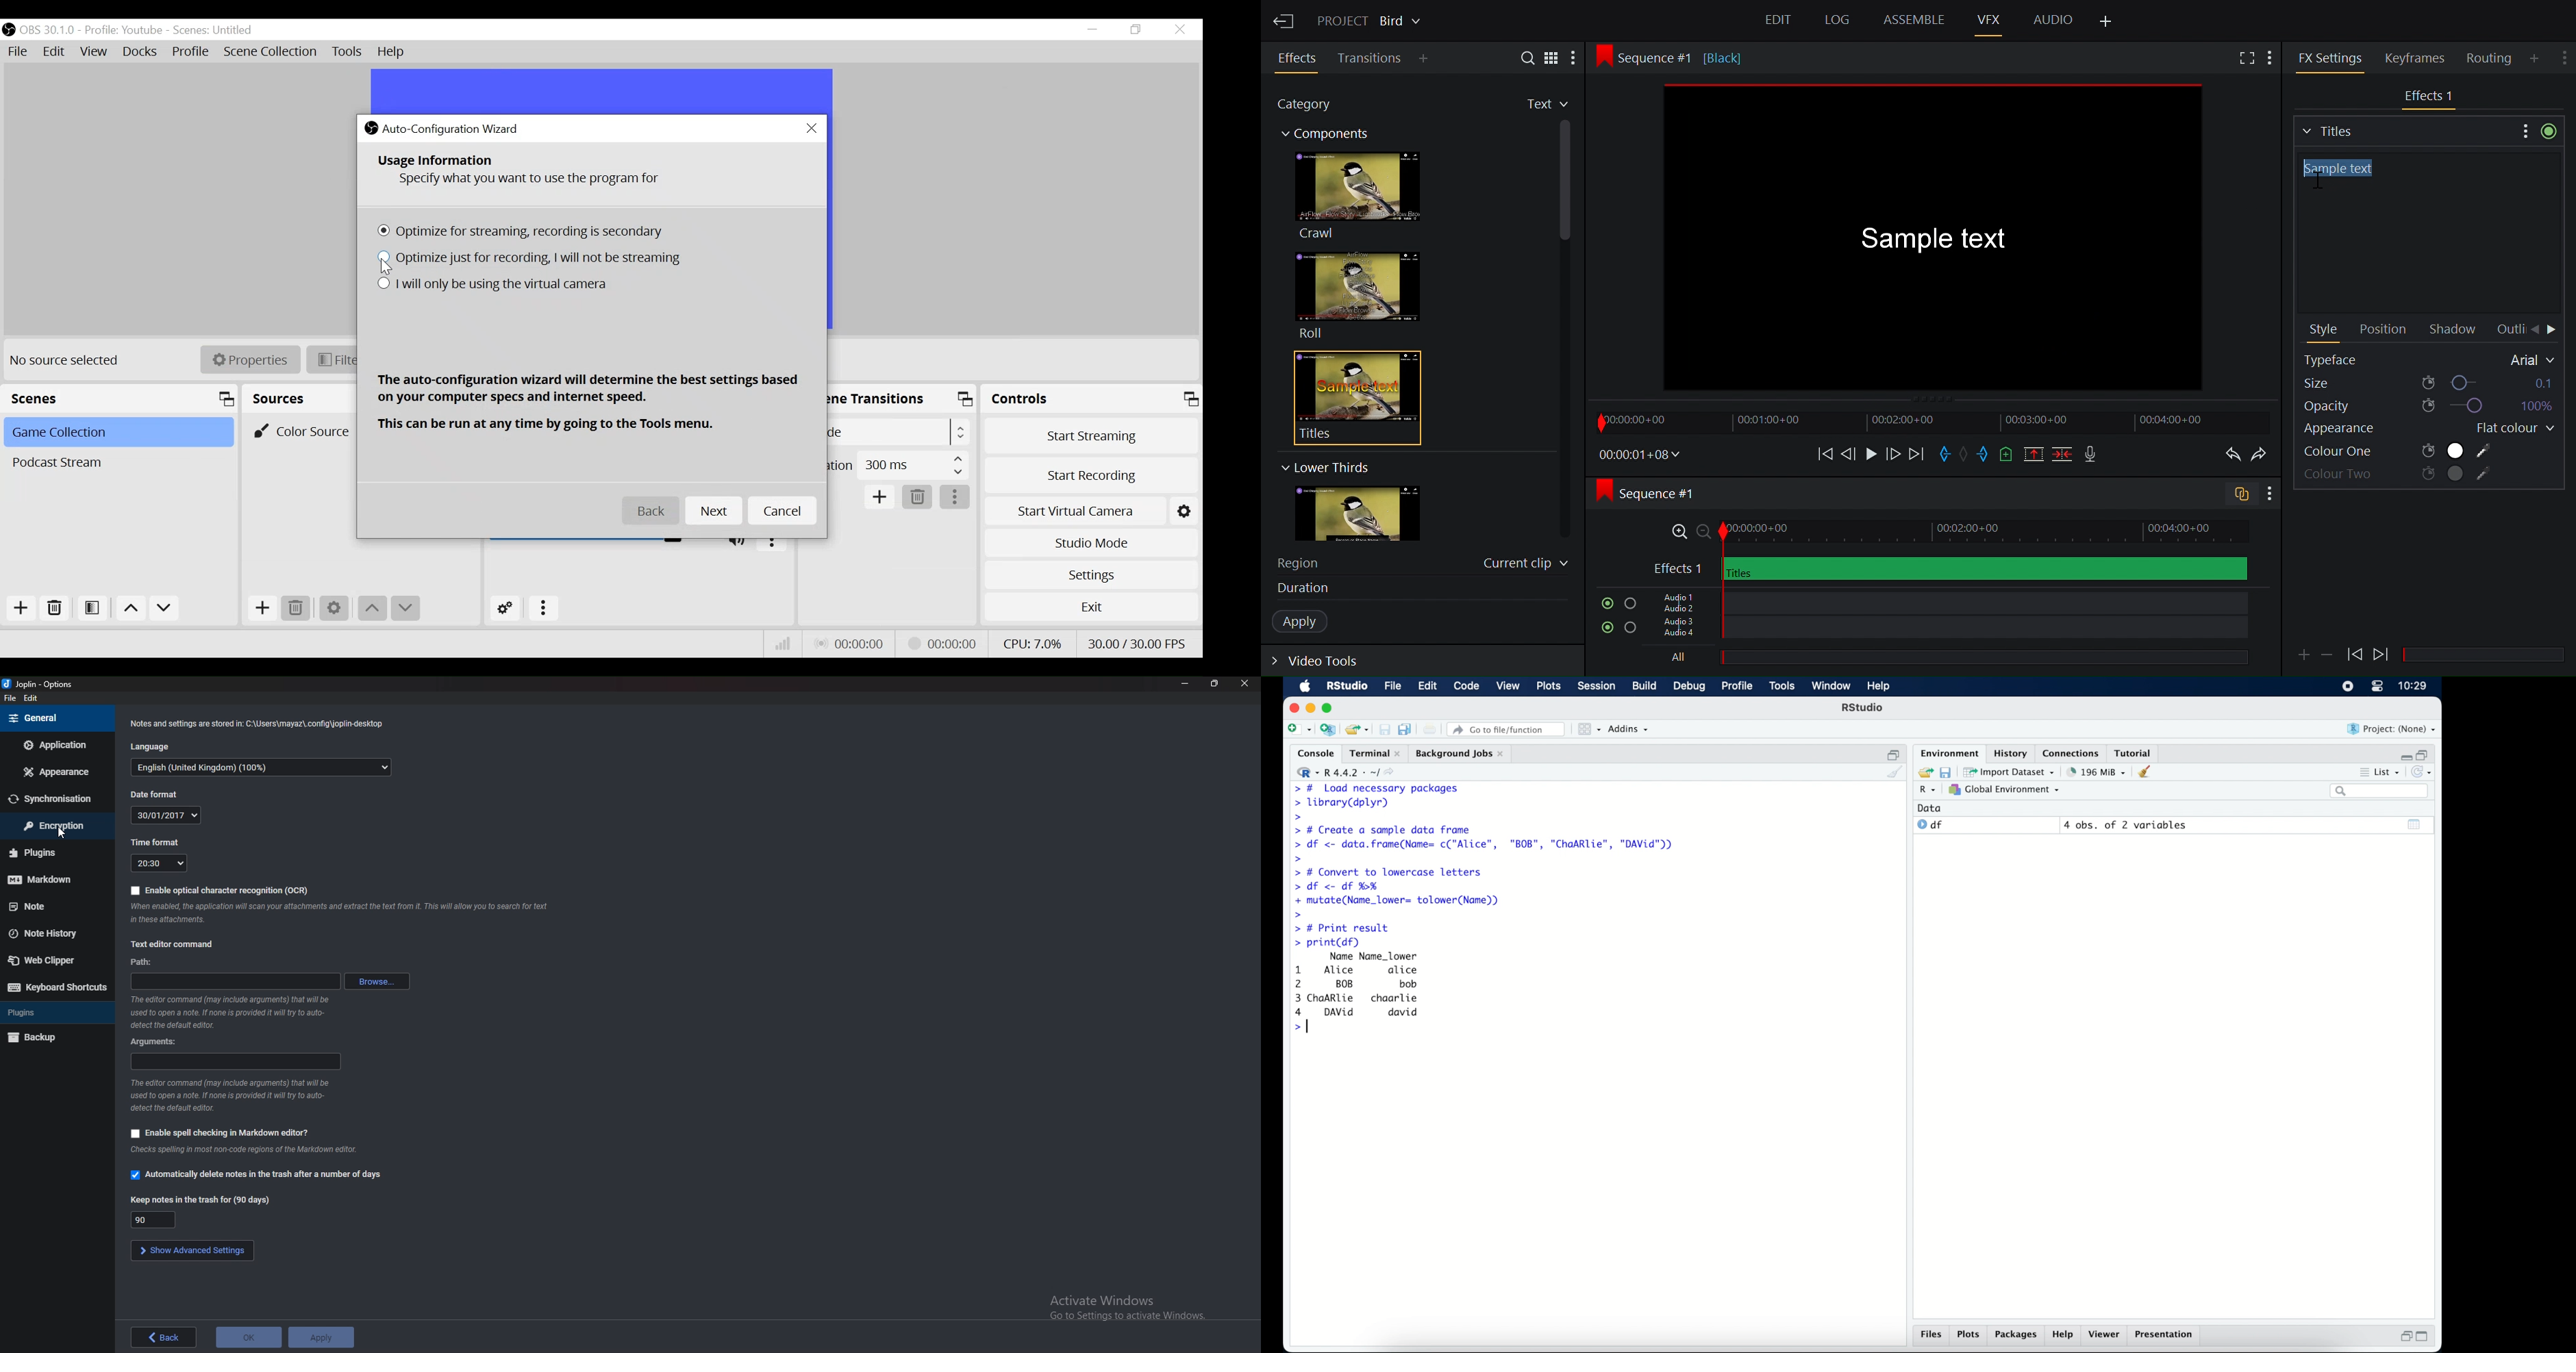 This screenshot has width=2576, height=1372. Describe the element at coordinates (1588, 729) in the screenshot. I see `workspace panes` at that location.